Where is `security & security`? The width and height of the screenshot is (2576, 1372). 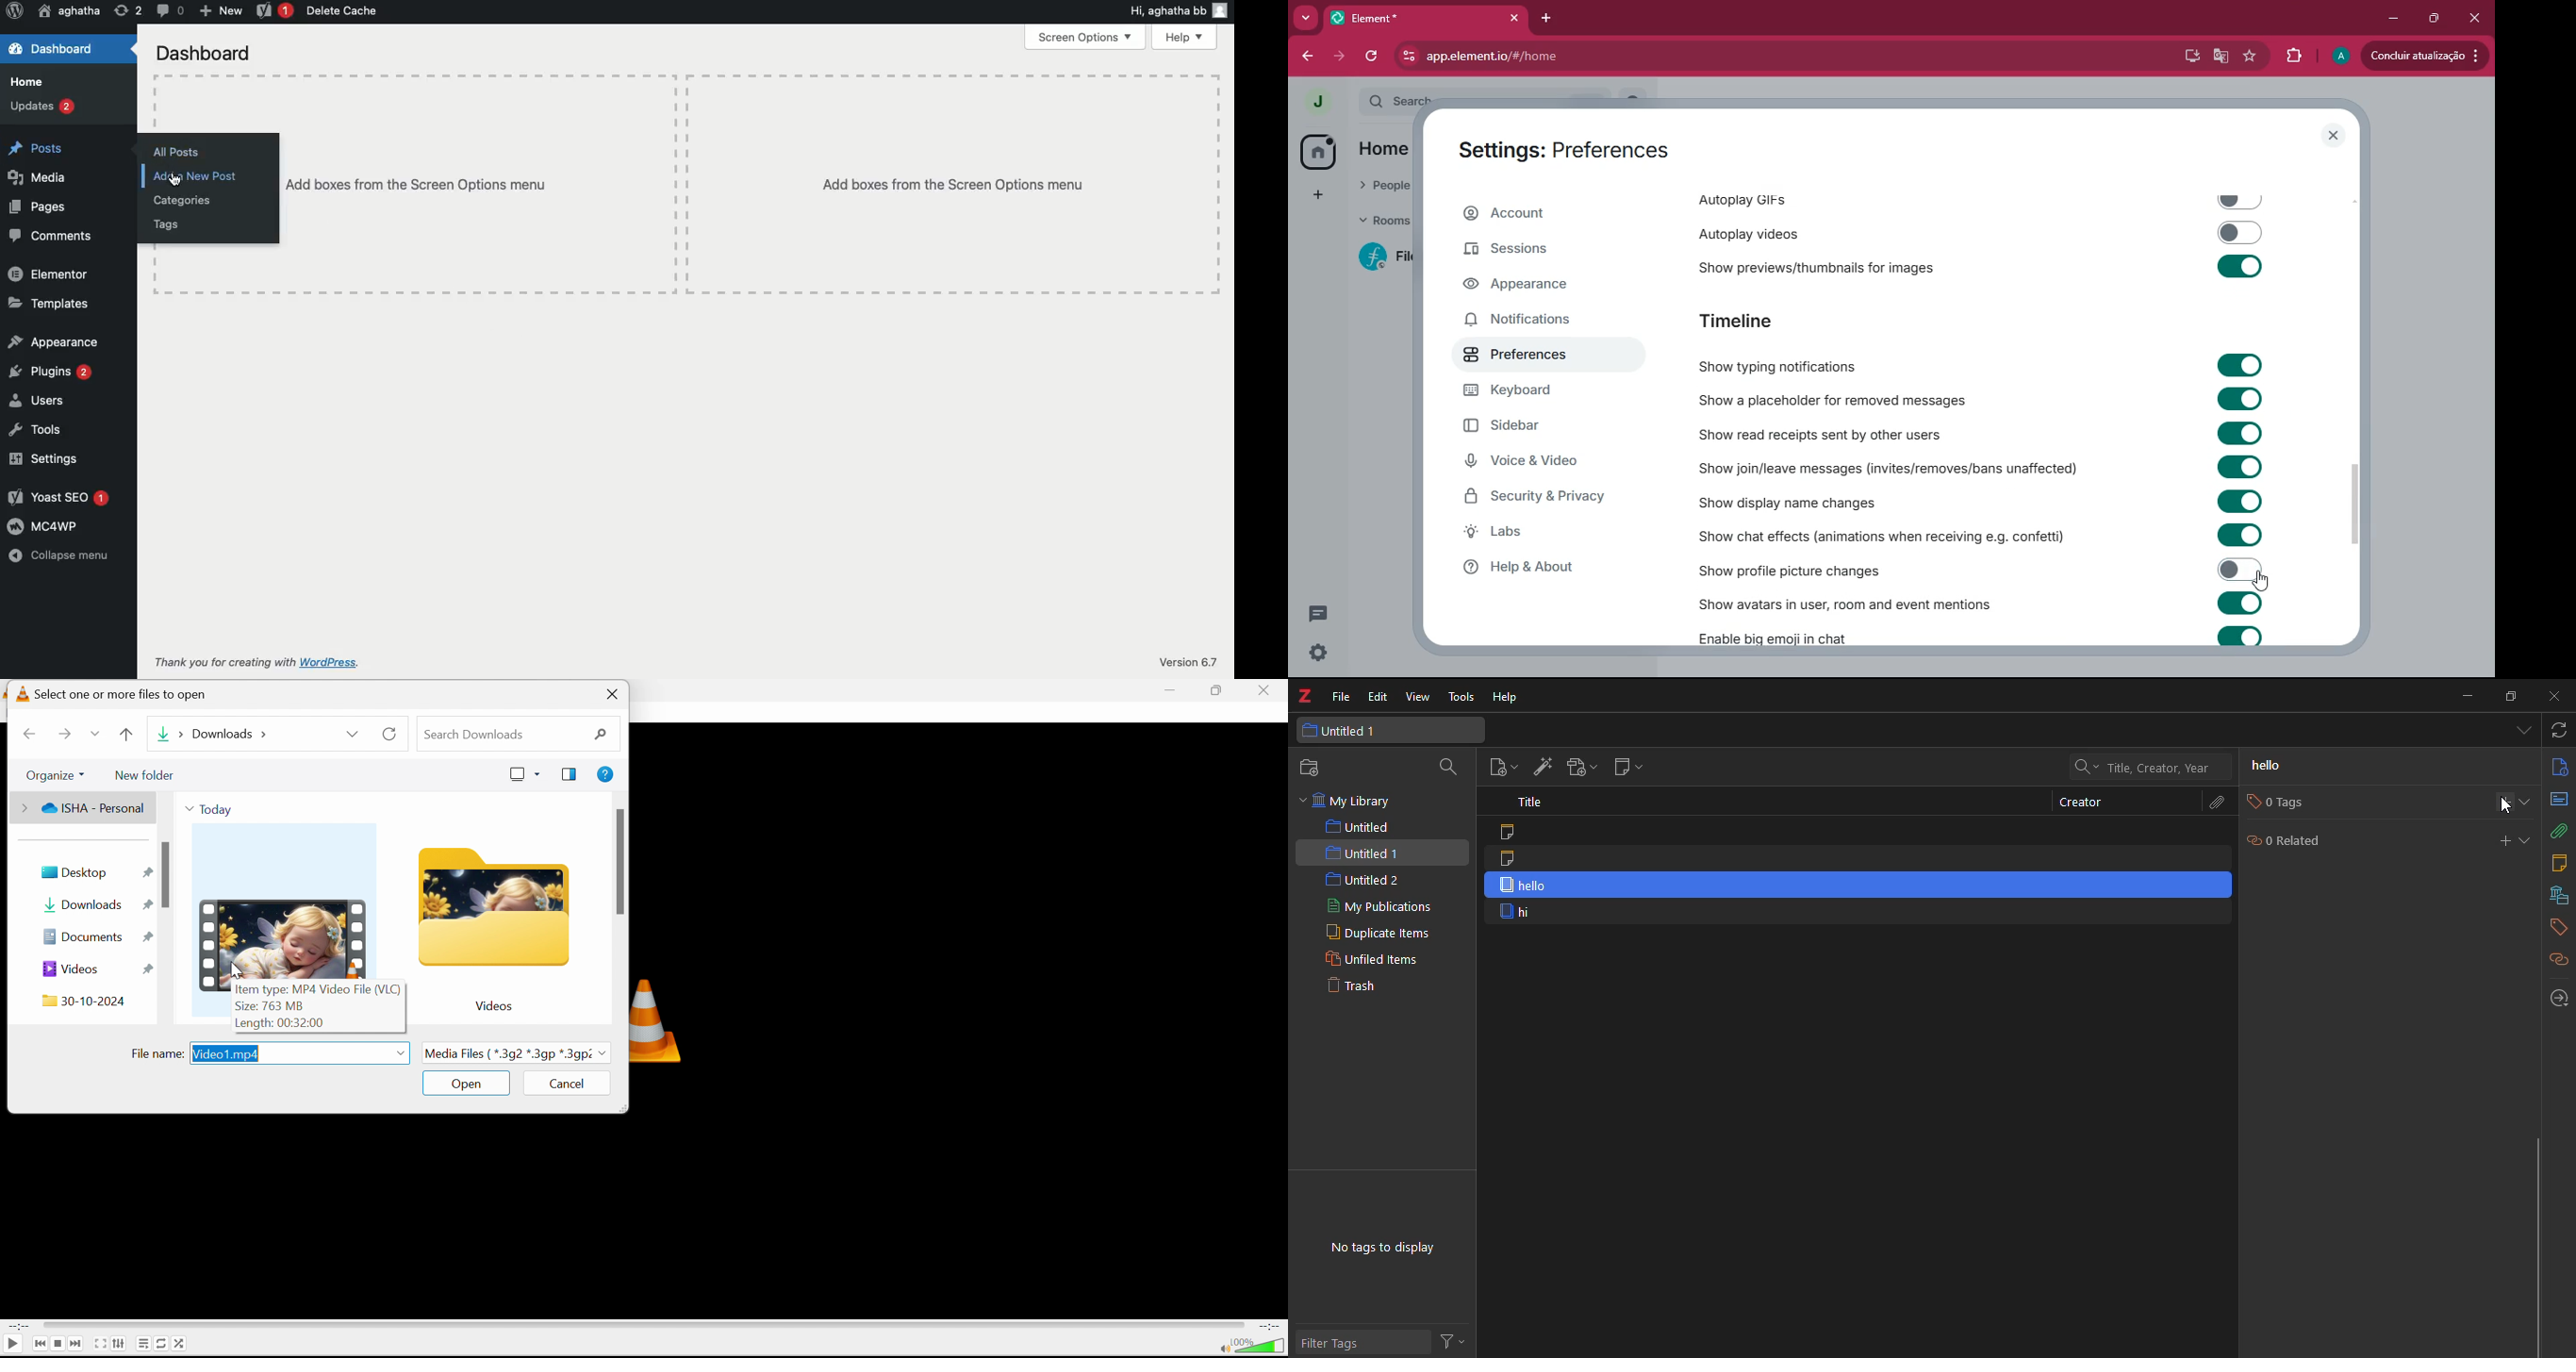 security & security is located at coordinates (1554, 495).